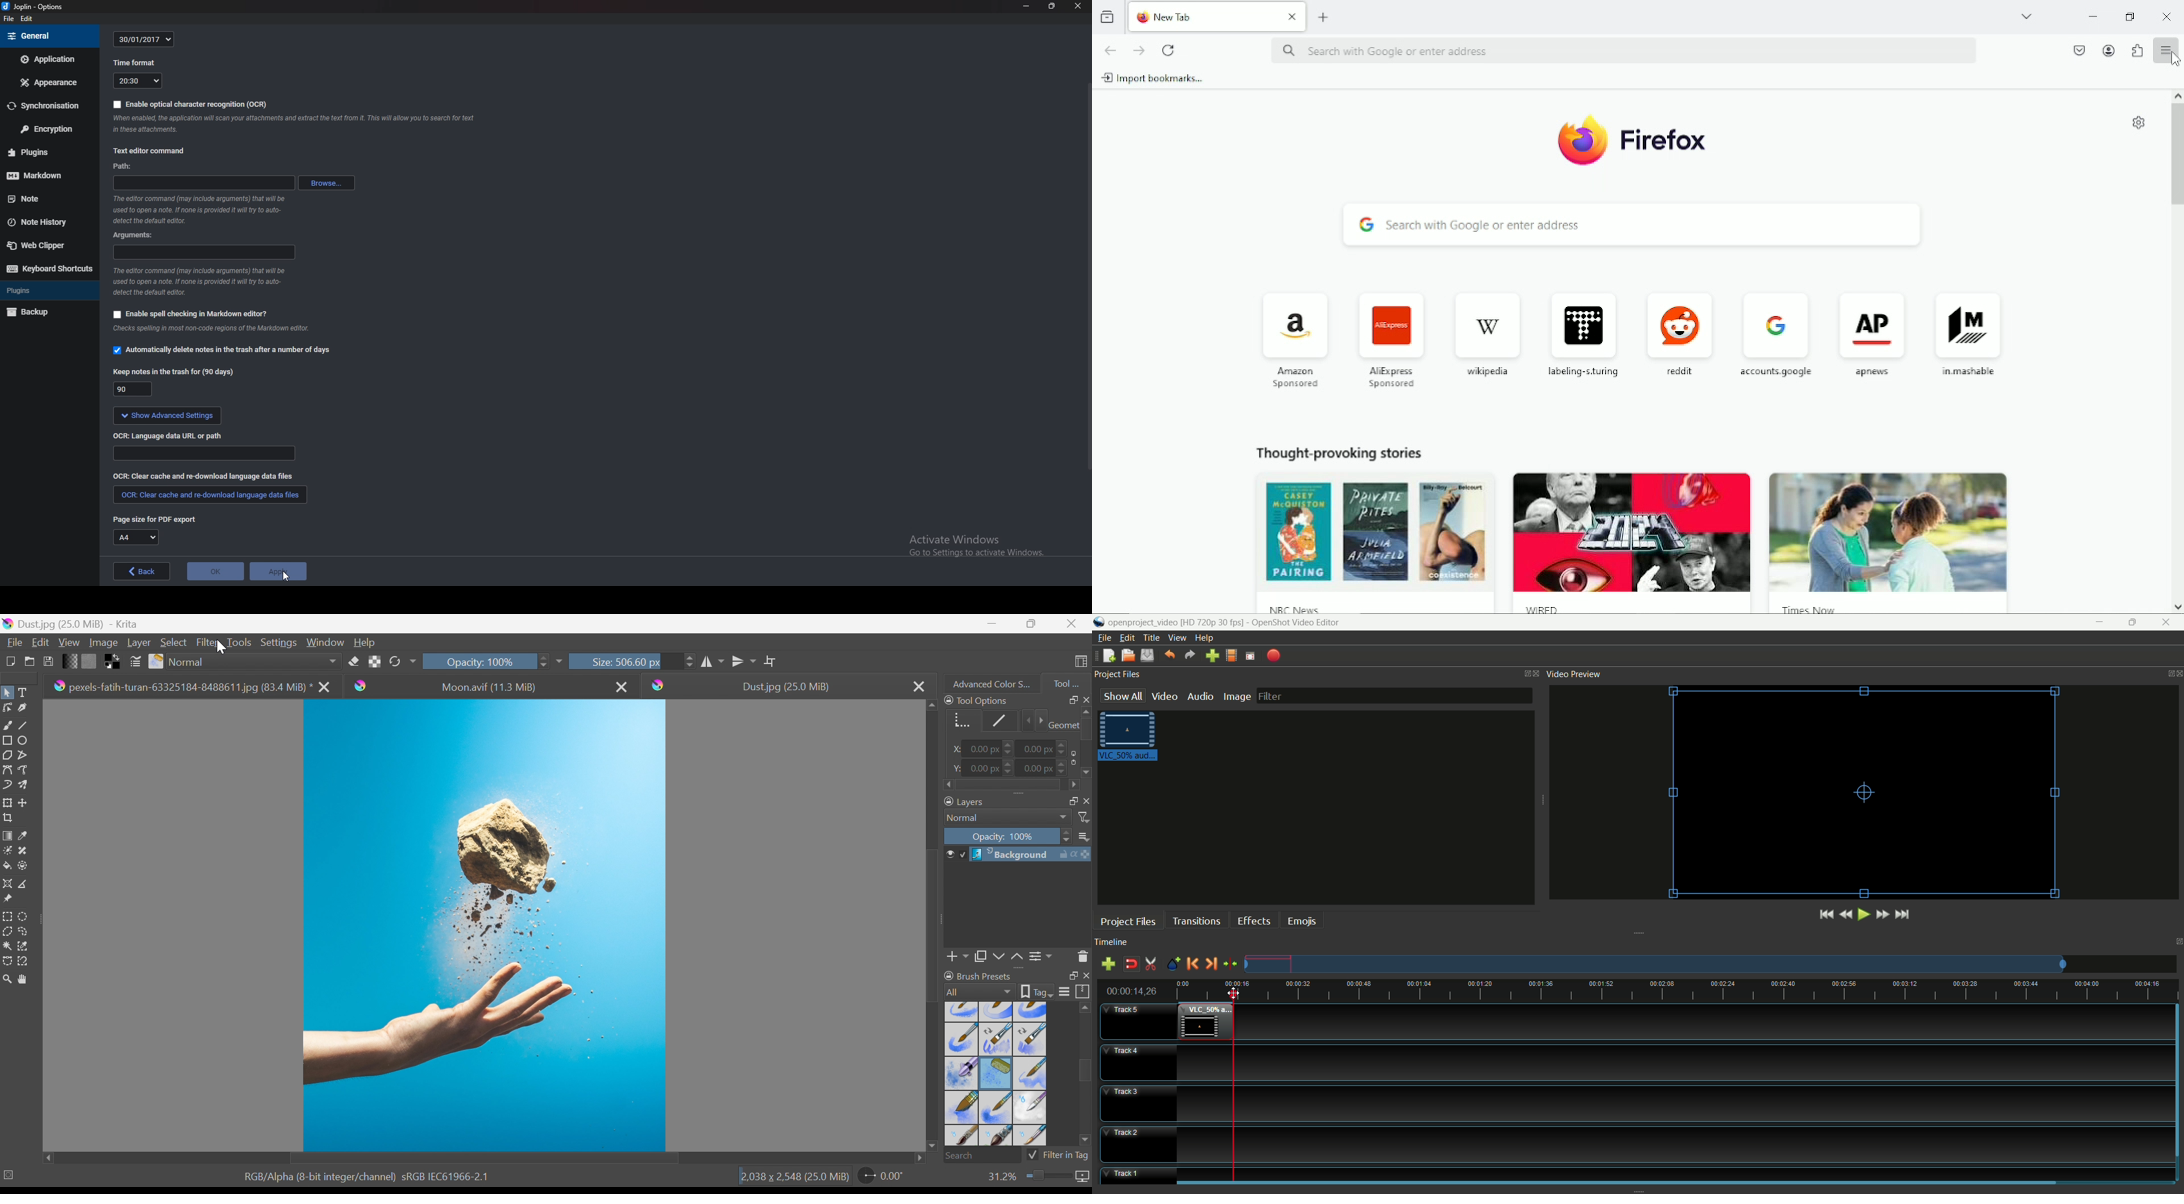 The width and height of the screenshot is (2184, 1204). I want to click on info, so click(216, 329).